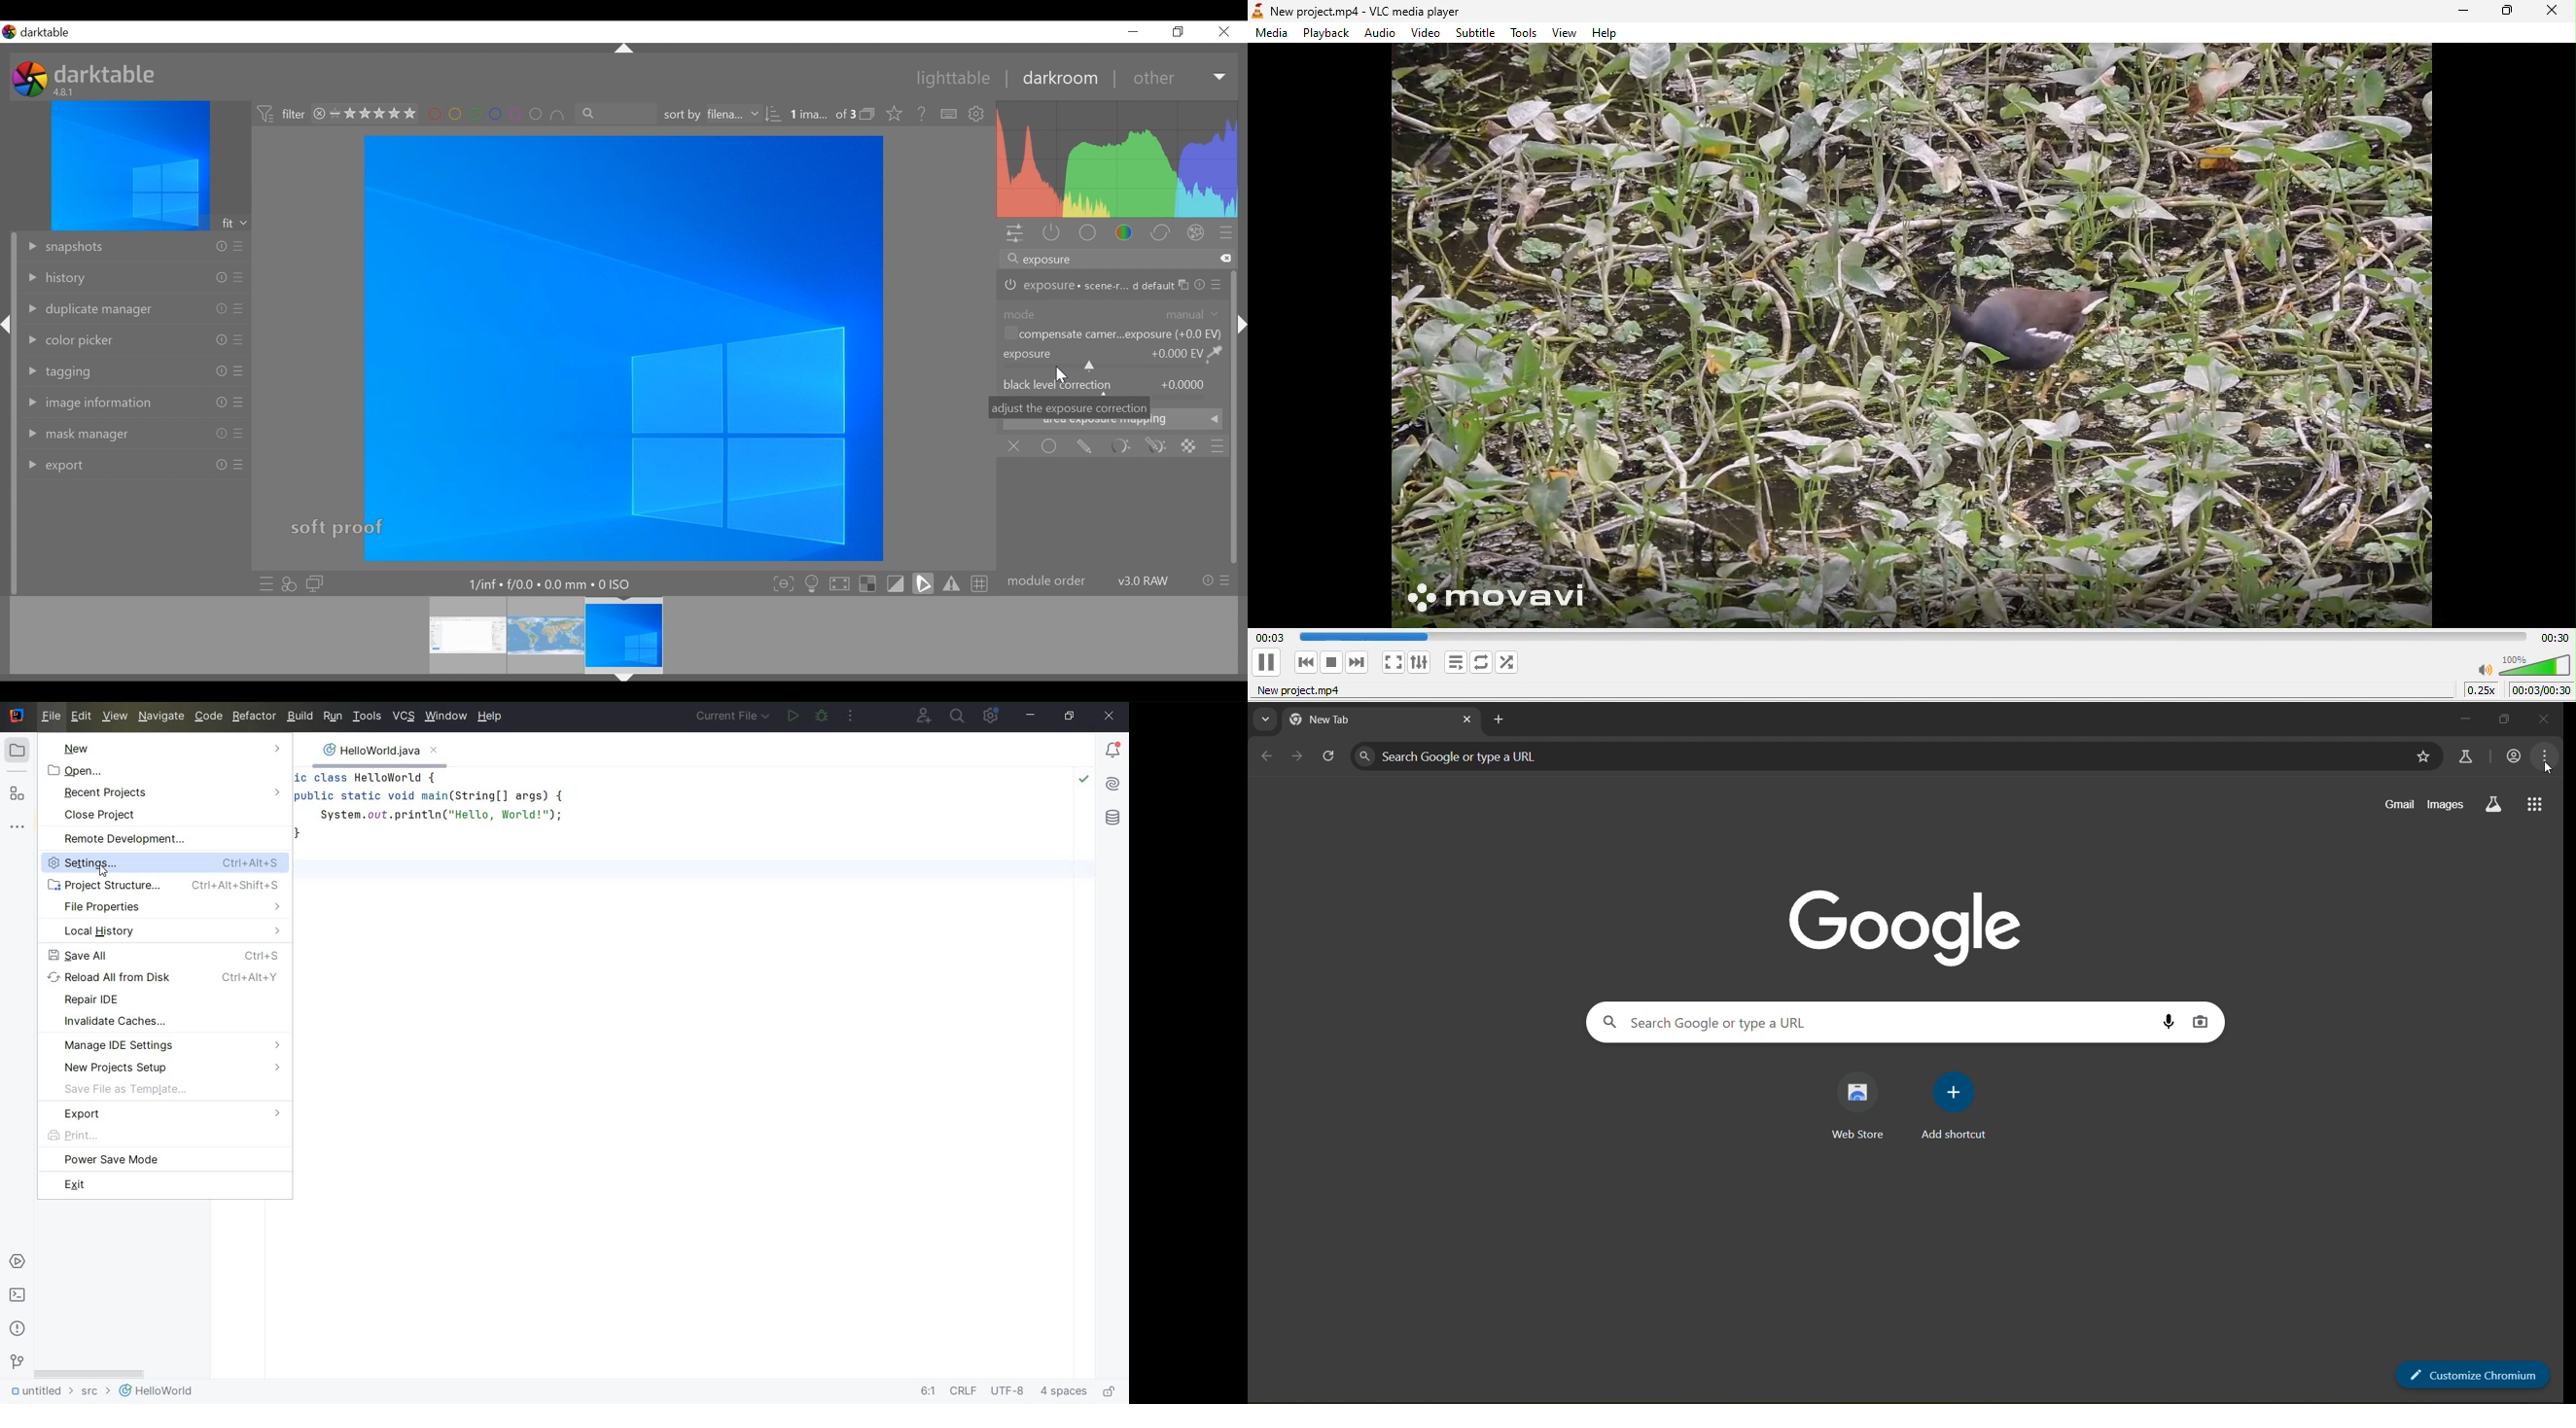 The width and height of the screenshot is (2576, 1428). I want to click on Collapse , so click(625, 49).